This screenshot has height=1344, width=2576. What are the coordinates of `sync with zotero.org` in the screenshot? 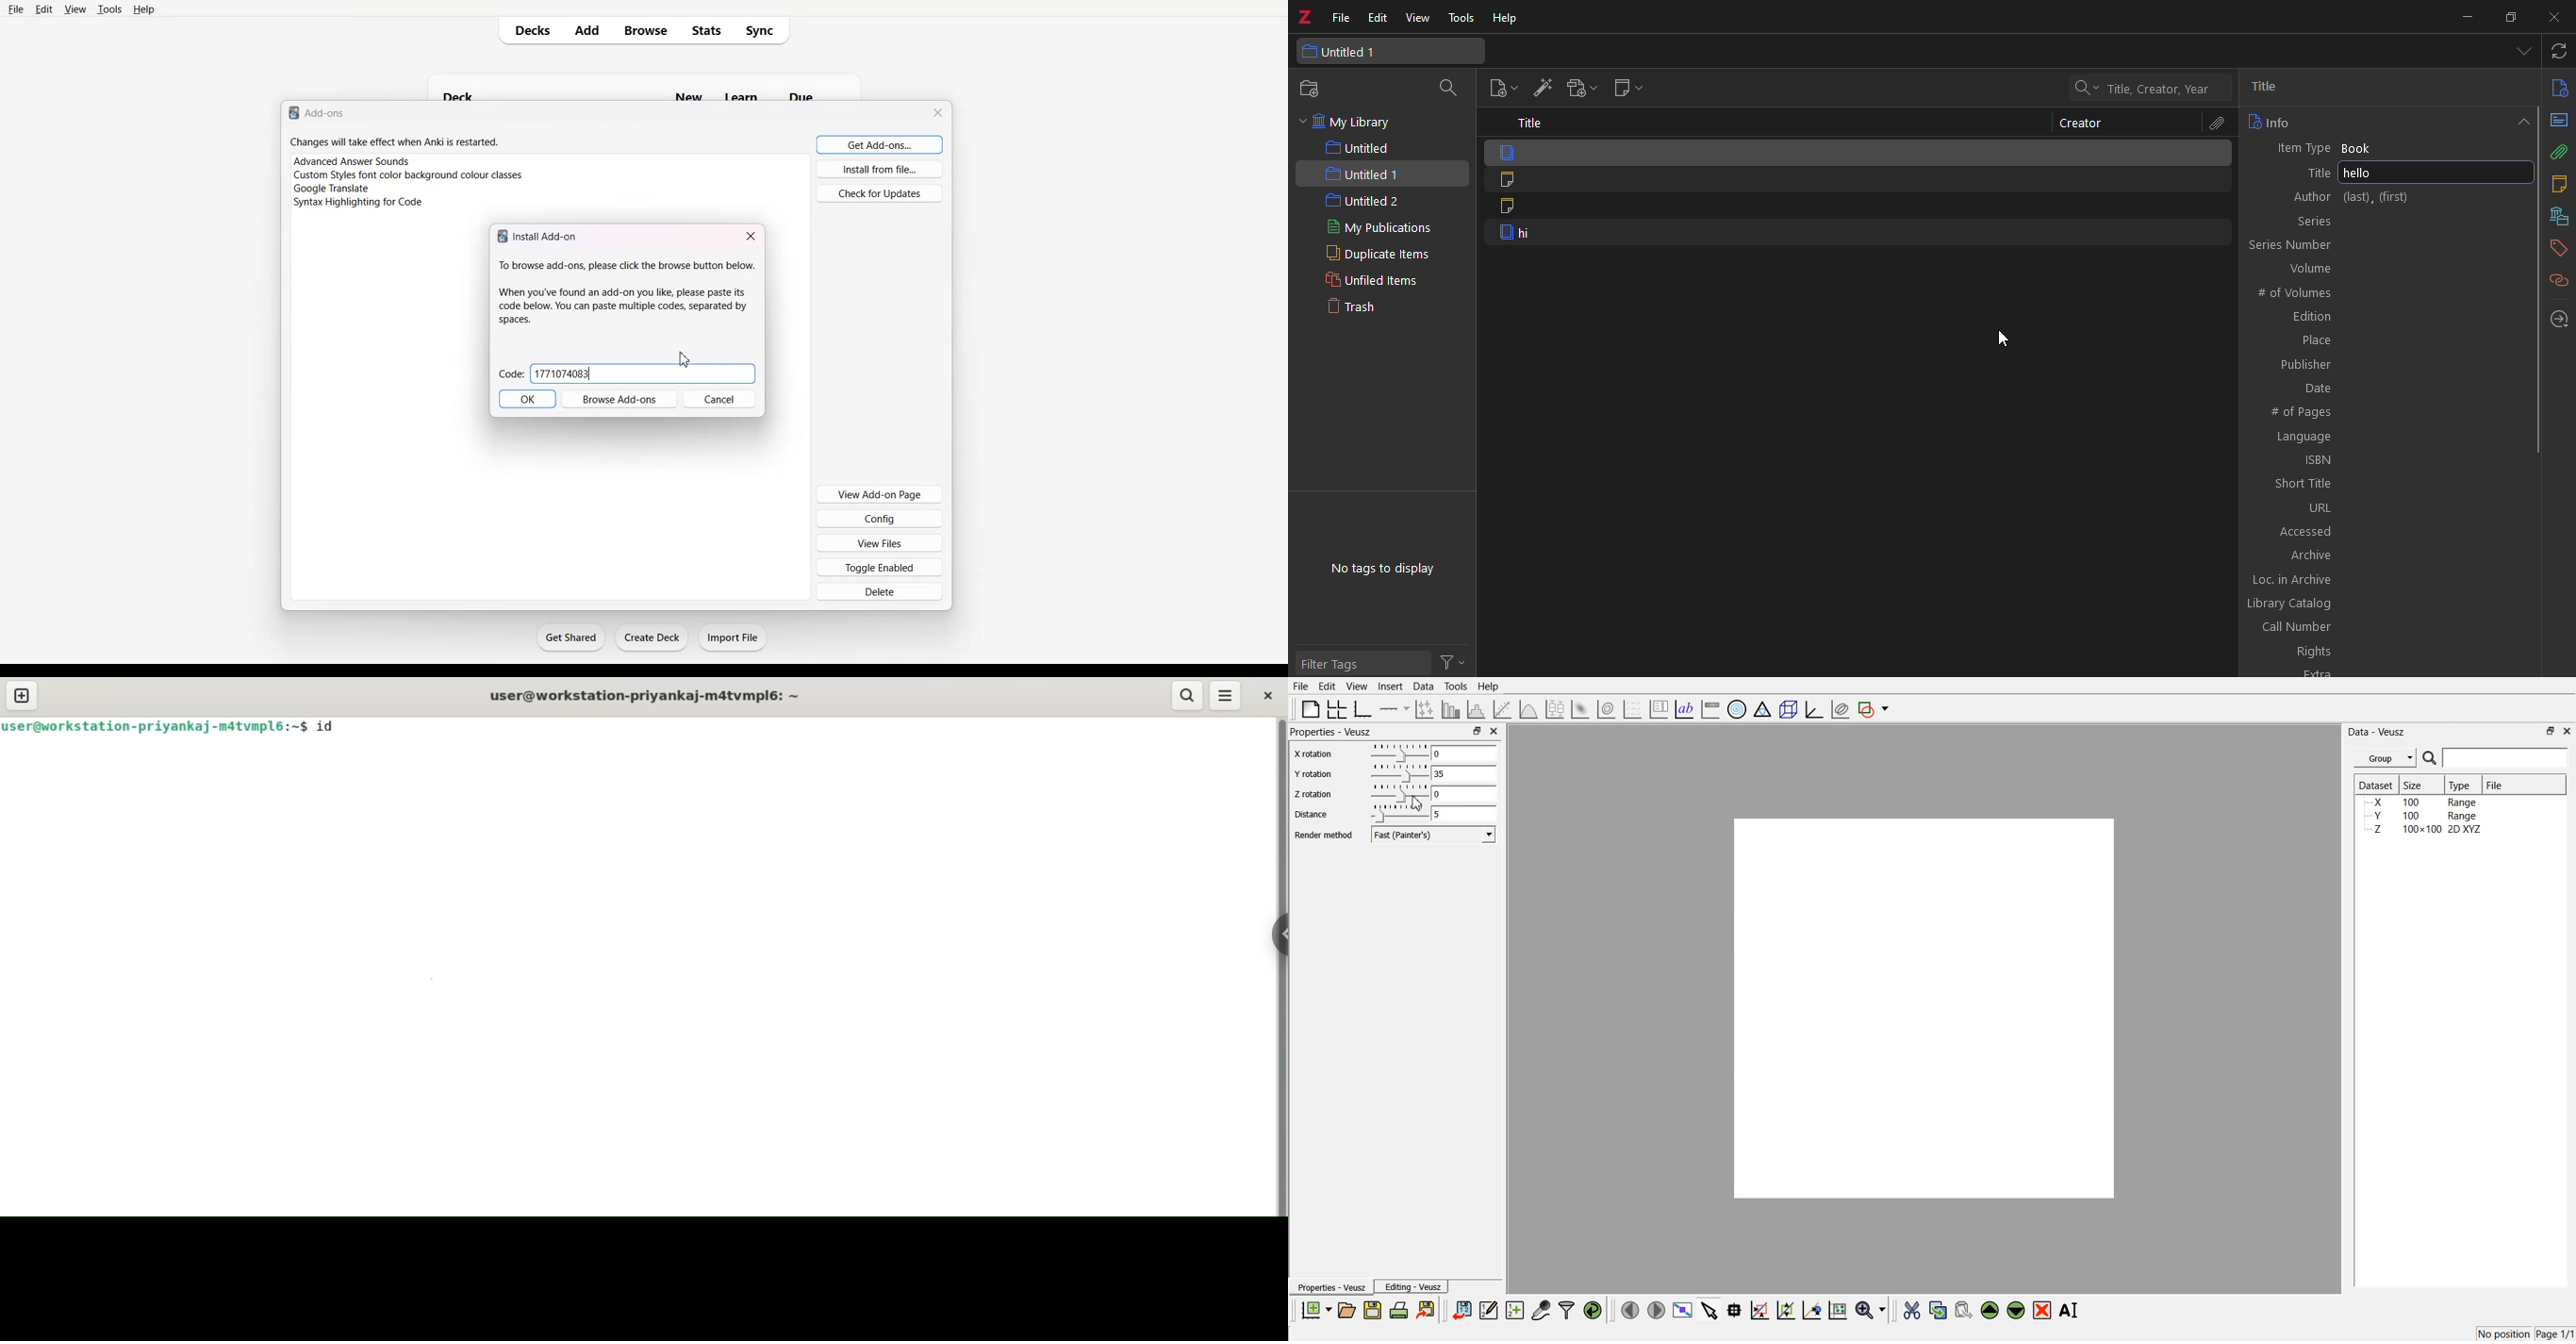 It's located at (2560, 52).